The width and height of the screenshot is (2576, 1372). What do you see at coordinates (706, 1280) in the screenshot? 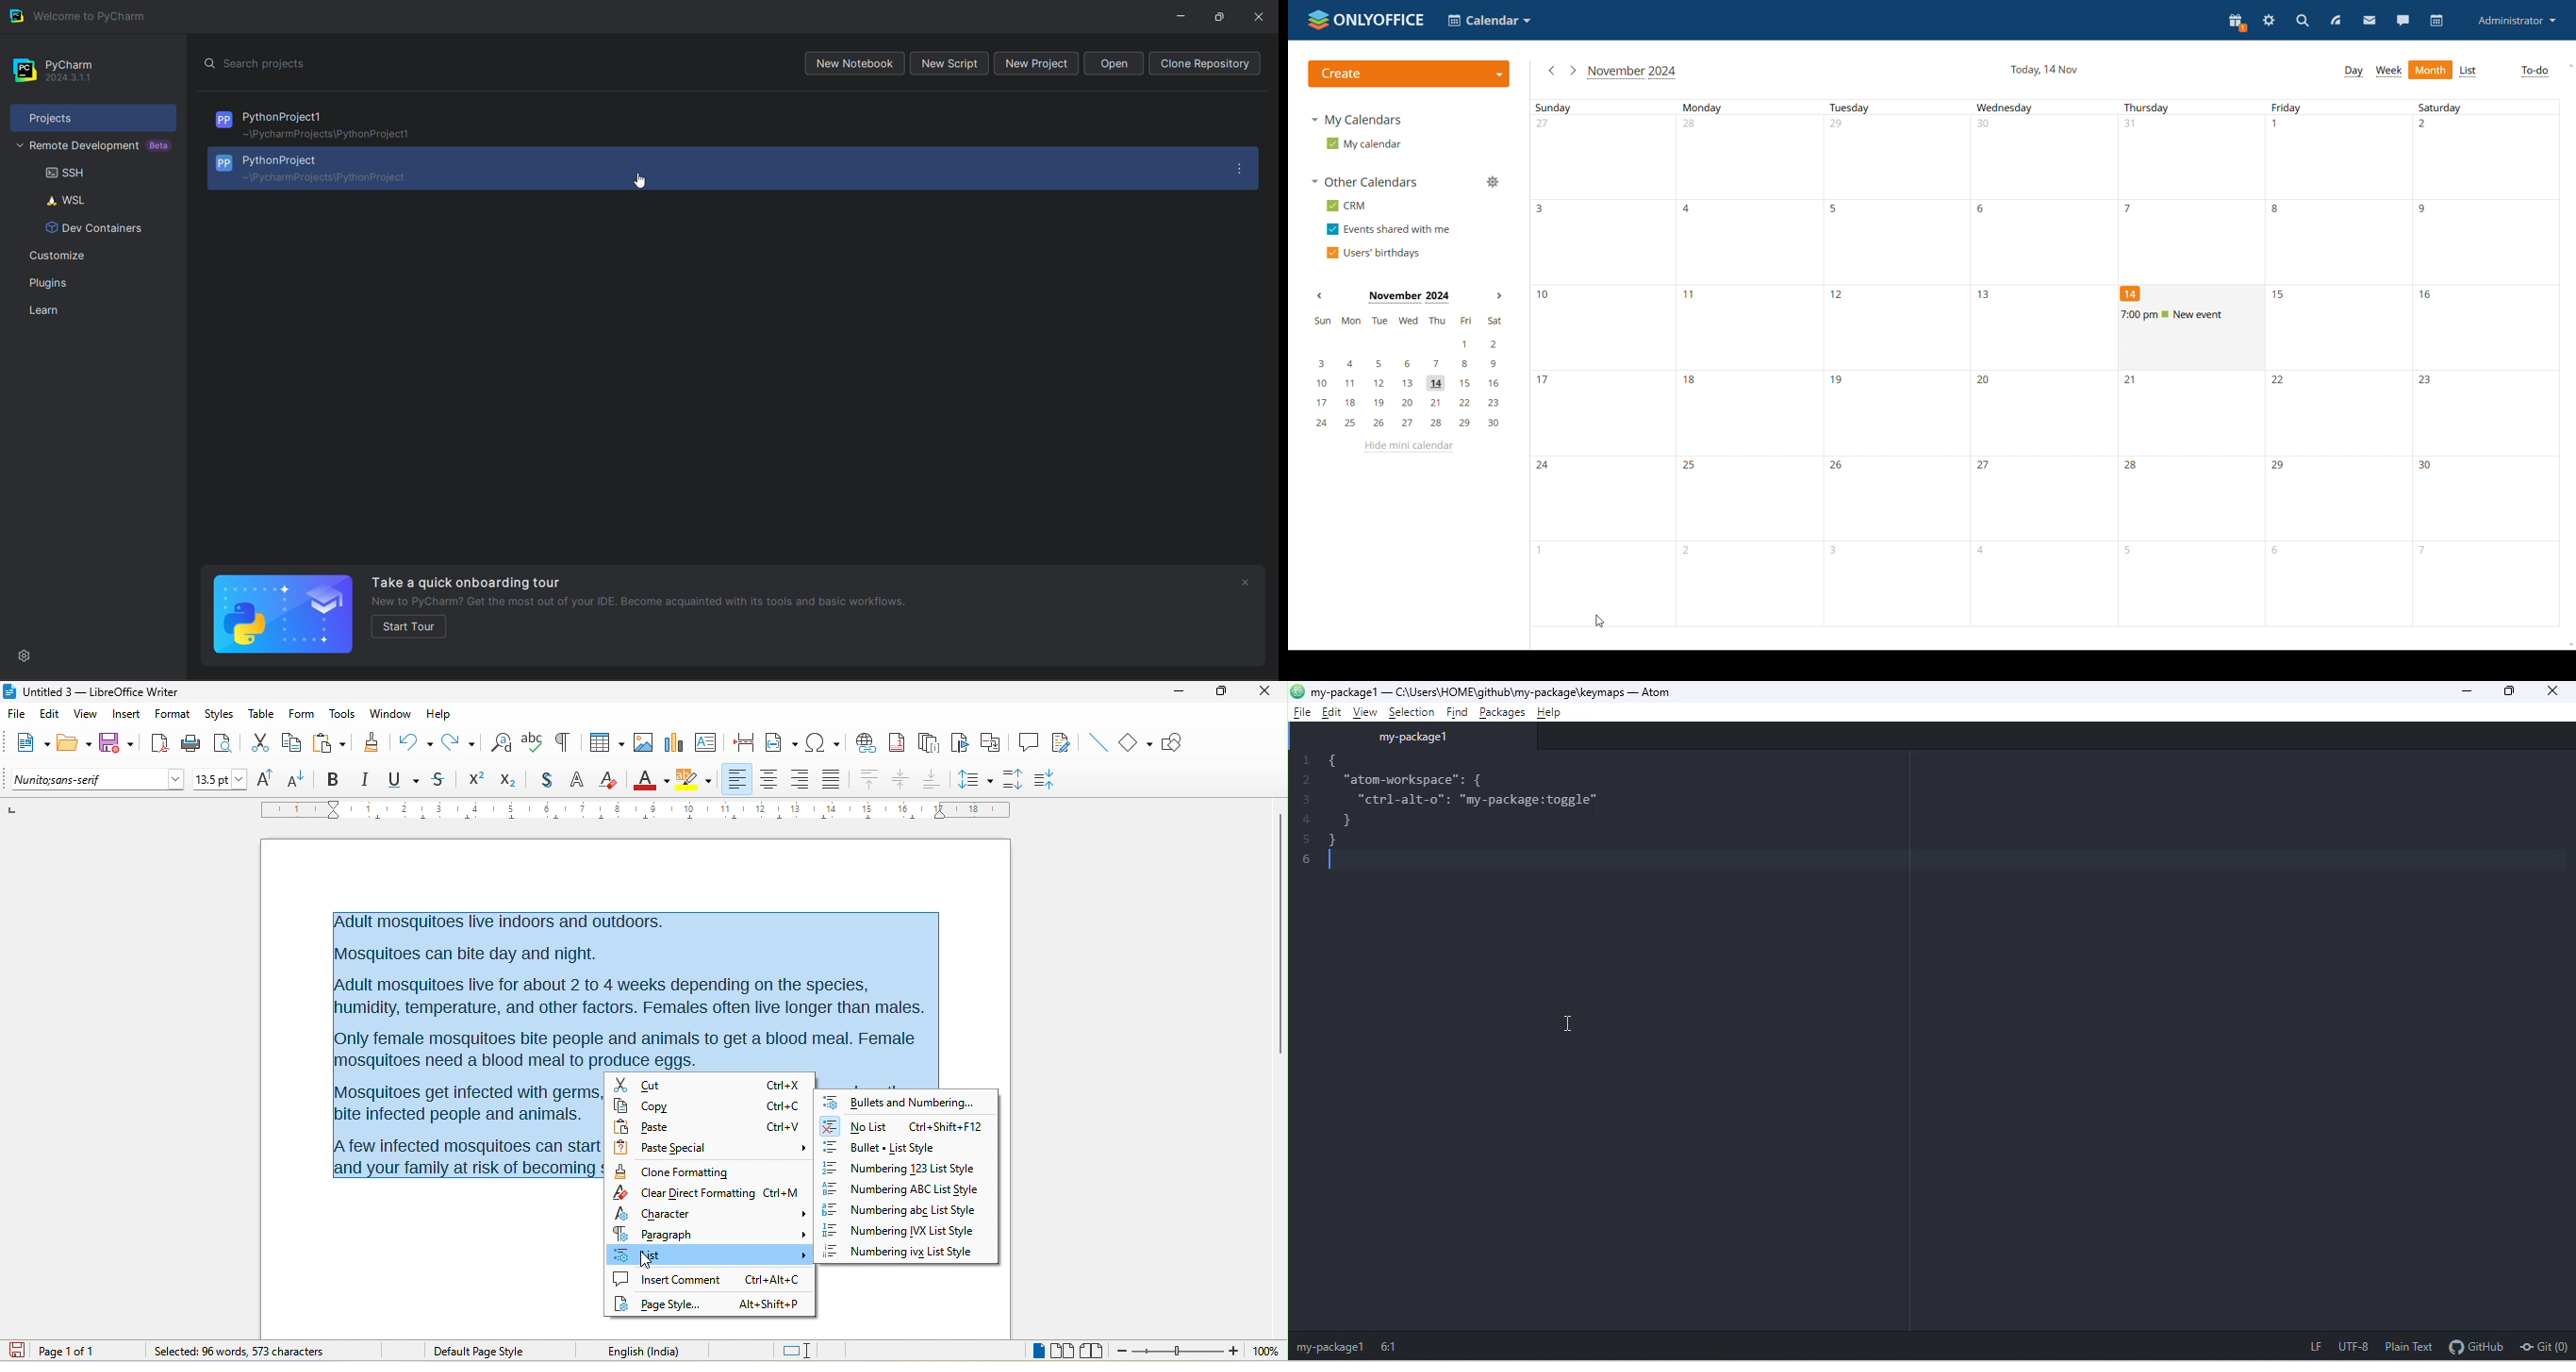
I see `insert comment` at bounding box center [706, 1280].